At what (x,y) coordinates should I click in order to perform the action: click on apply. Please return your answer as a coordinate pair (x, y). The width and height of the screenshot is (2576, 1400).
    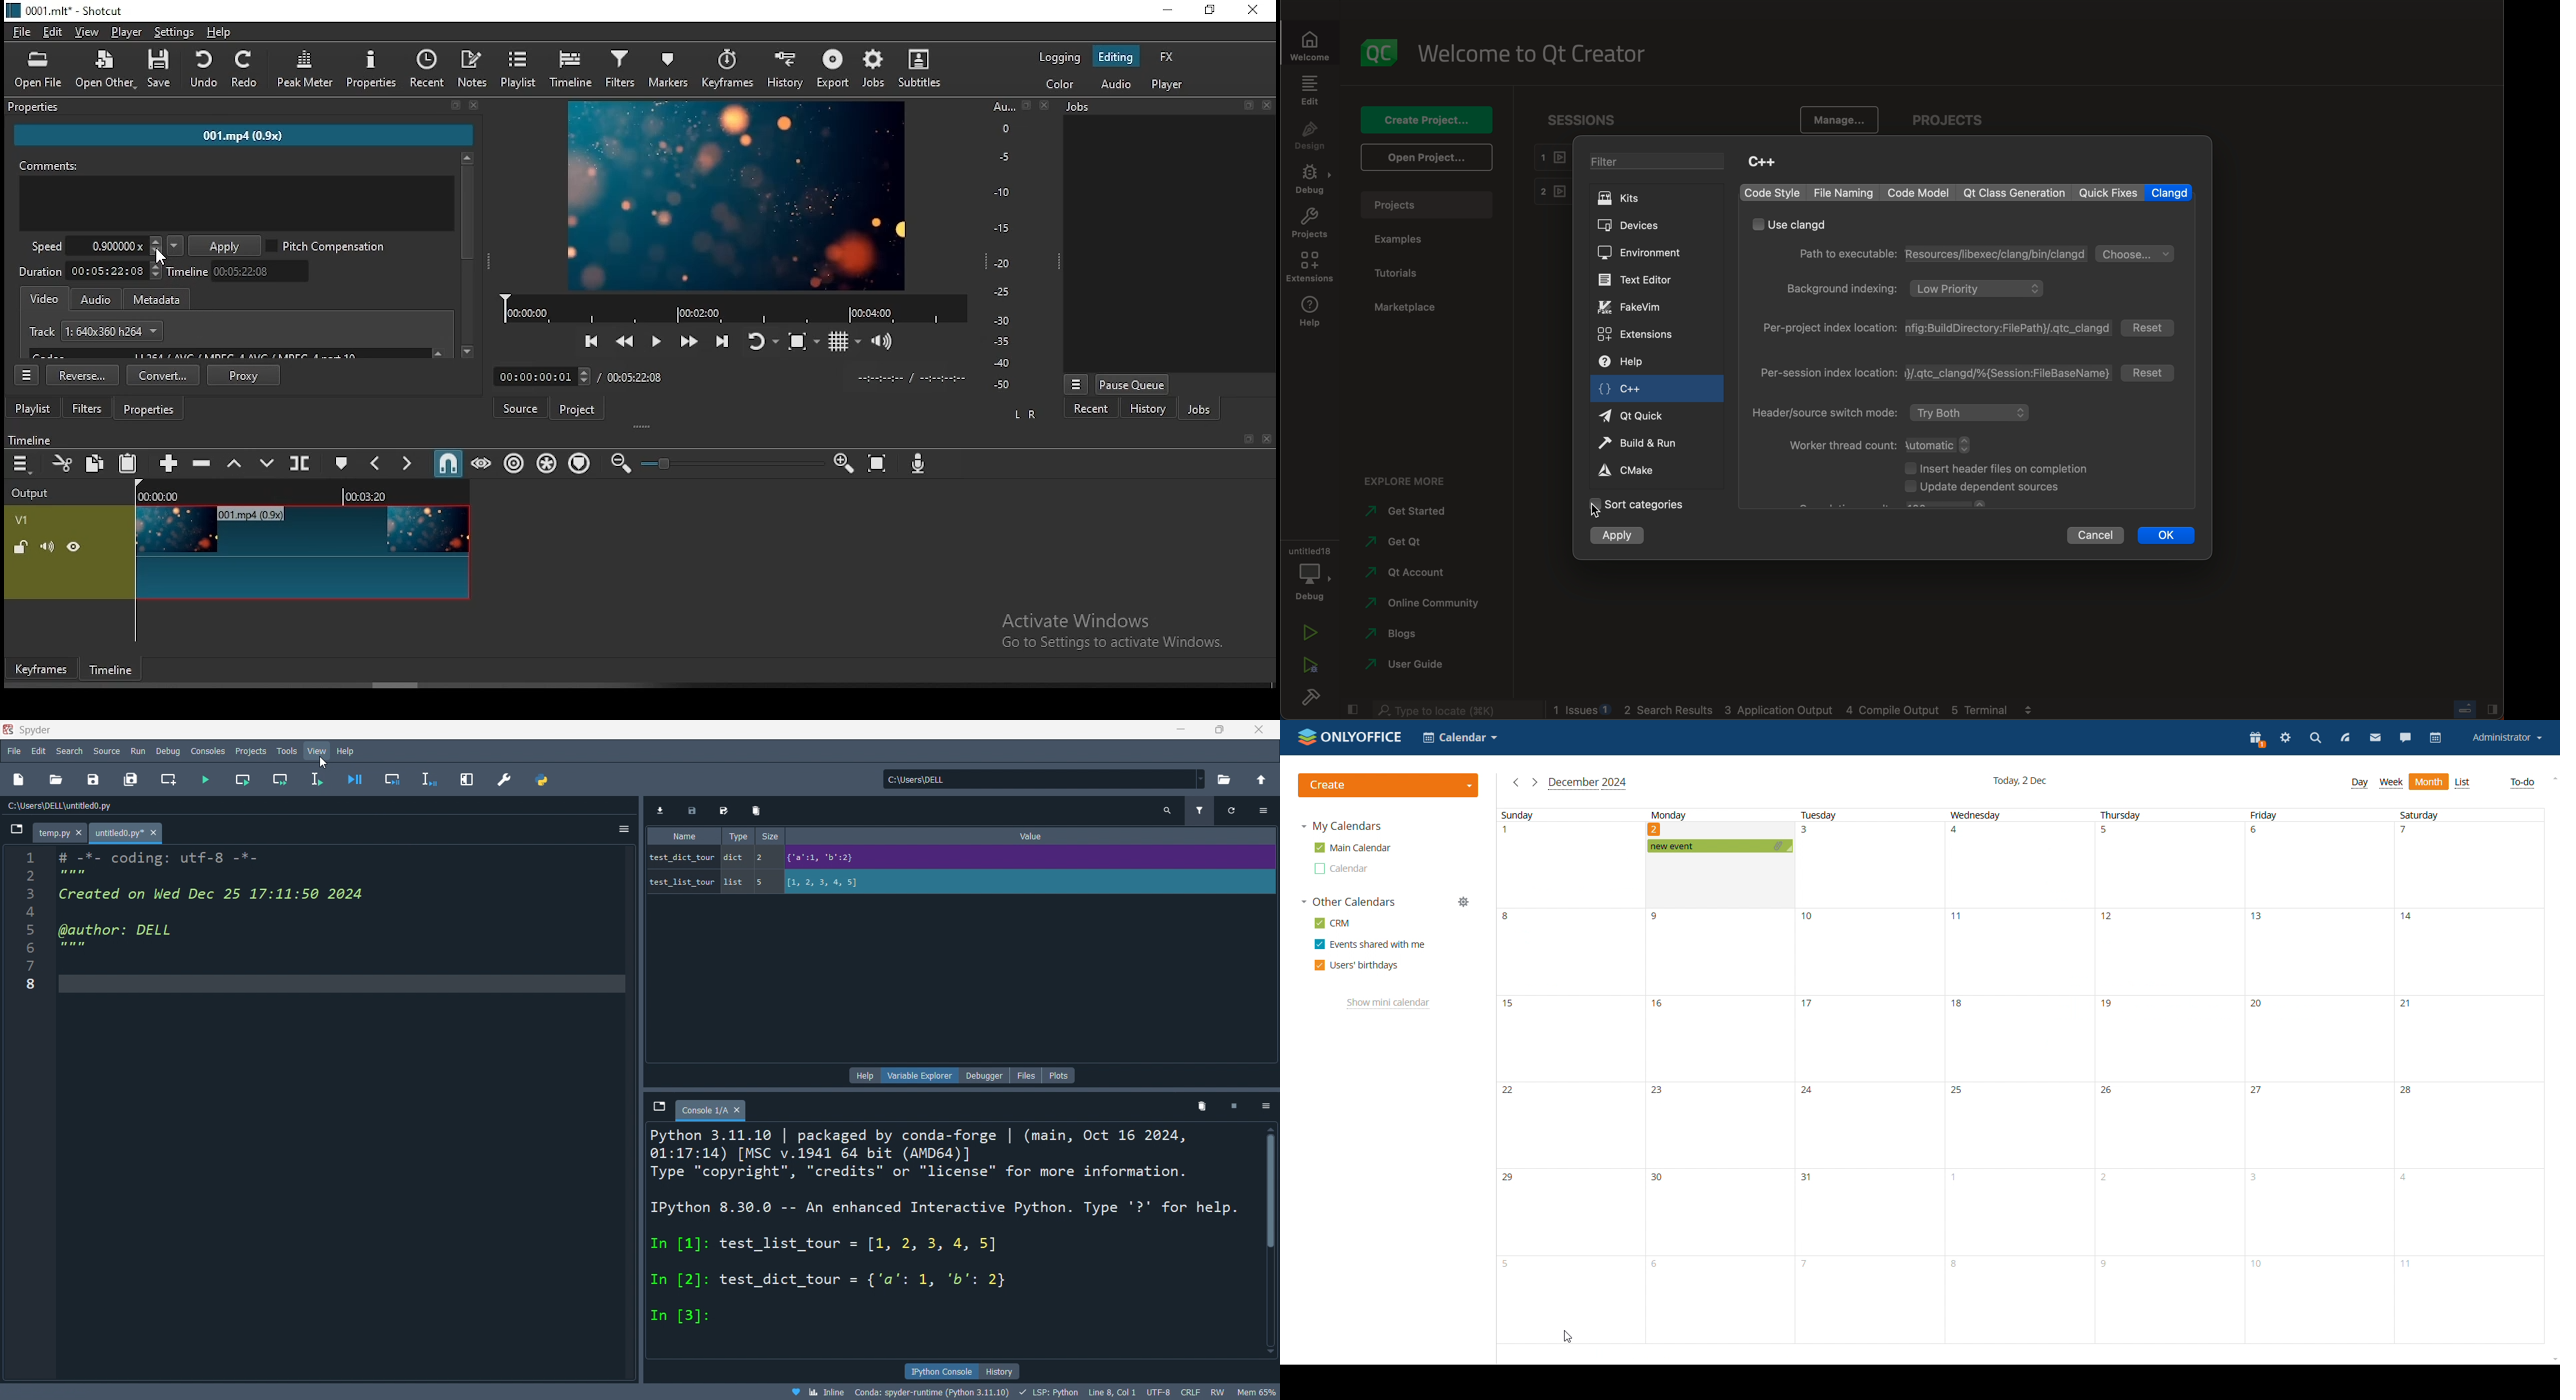
    Looking at the image, I should click on (1626, 534).